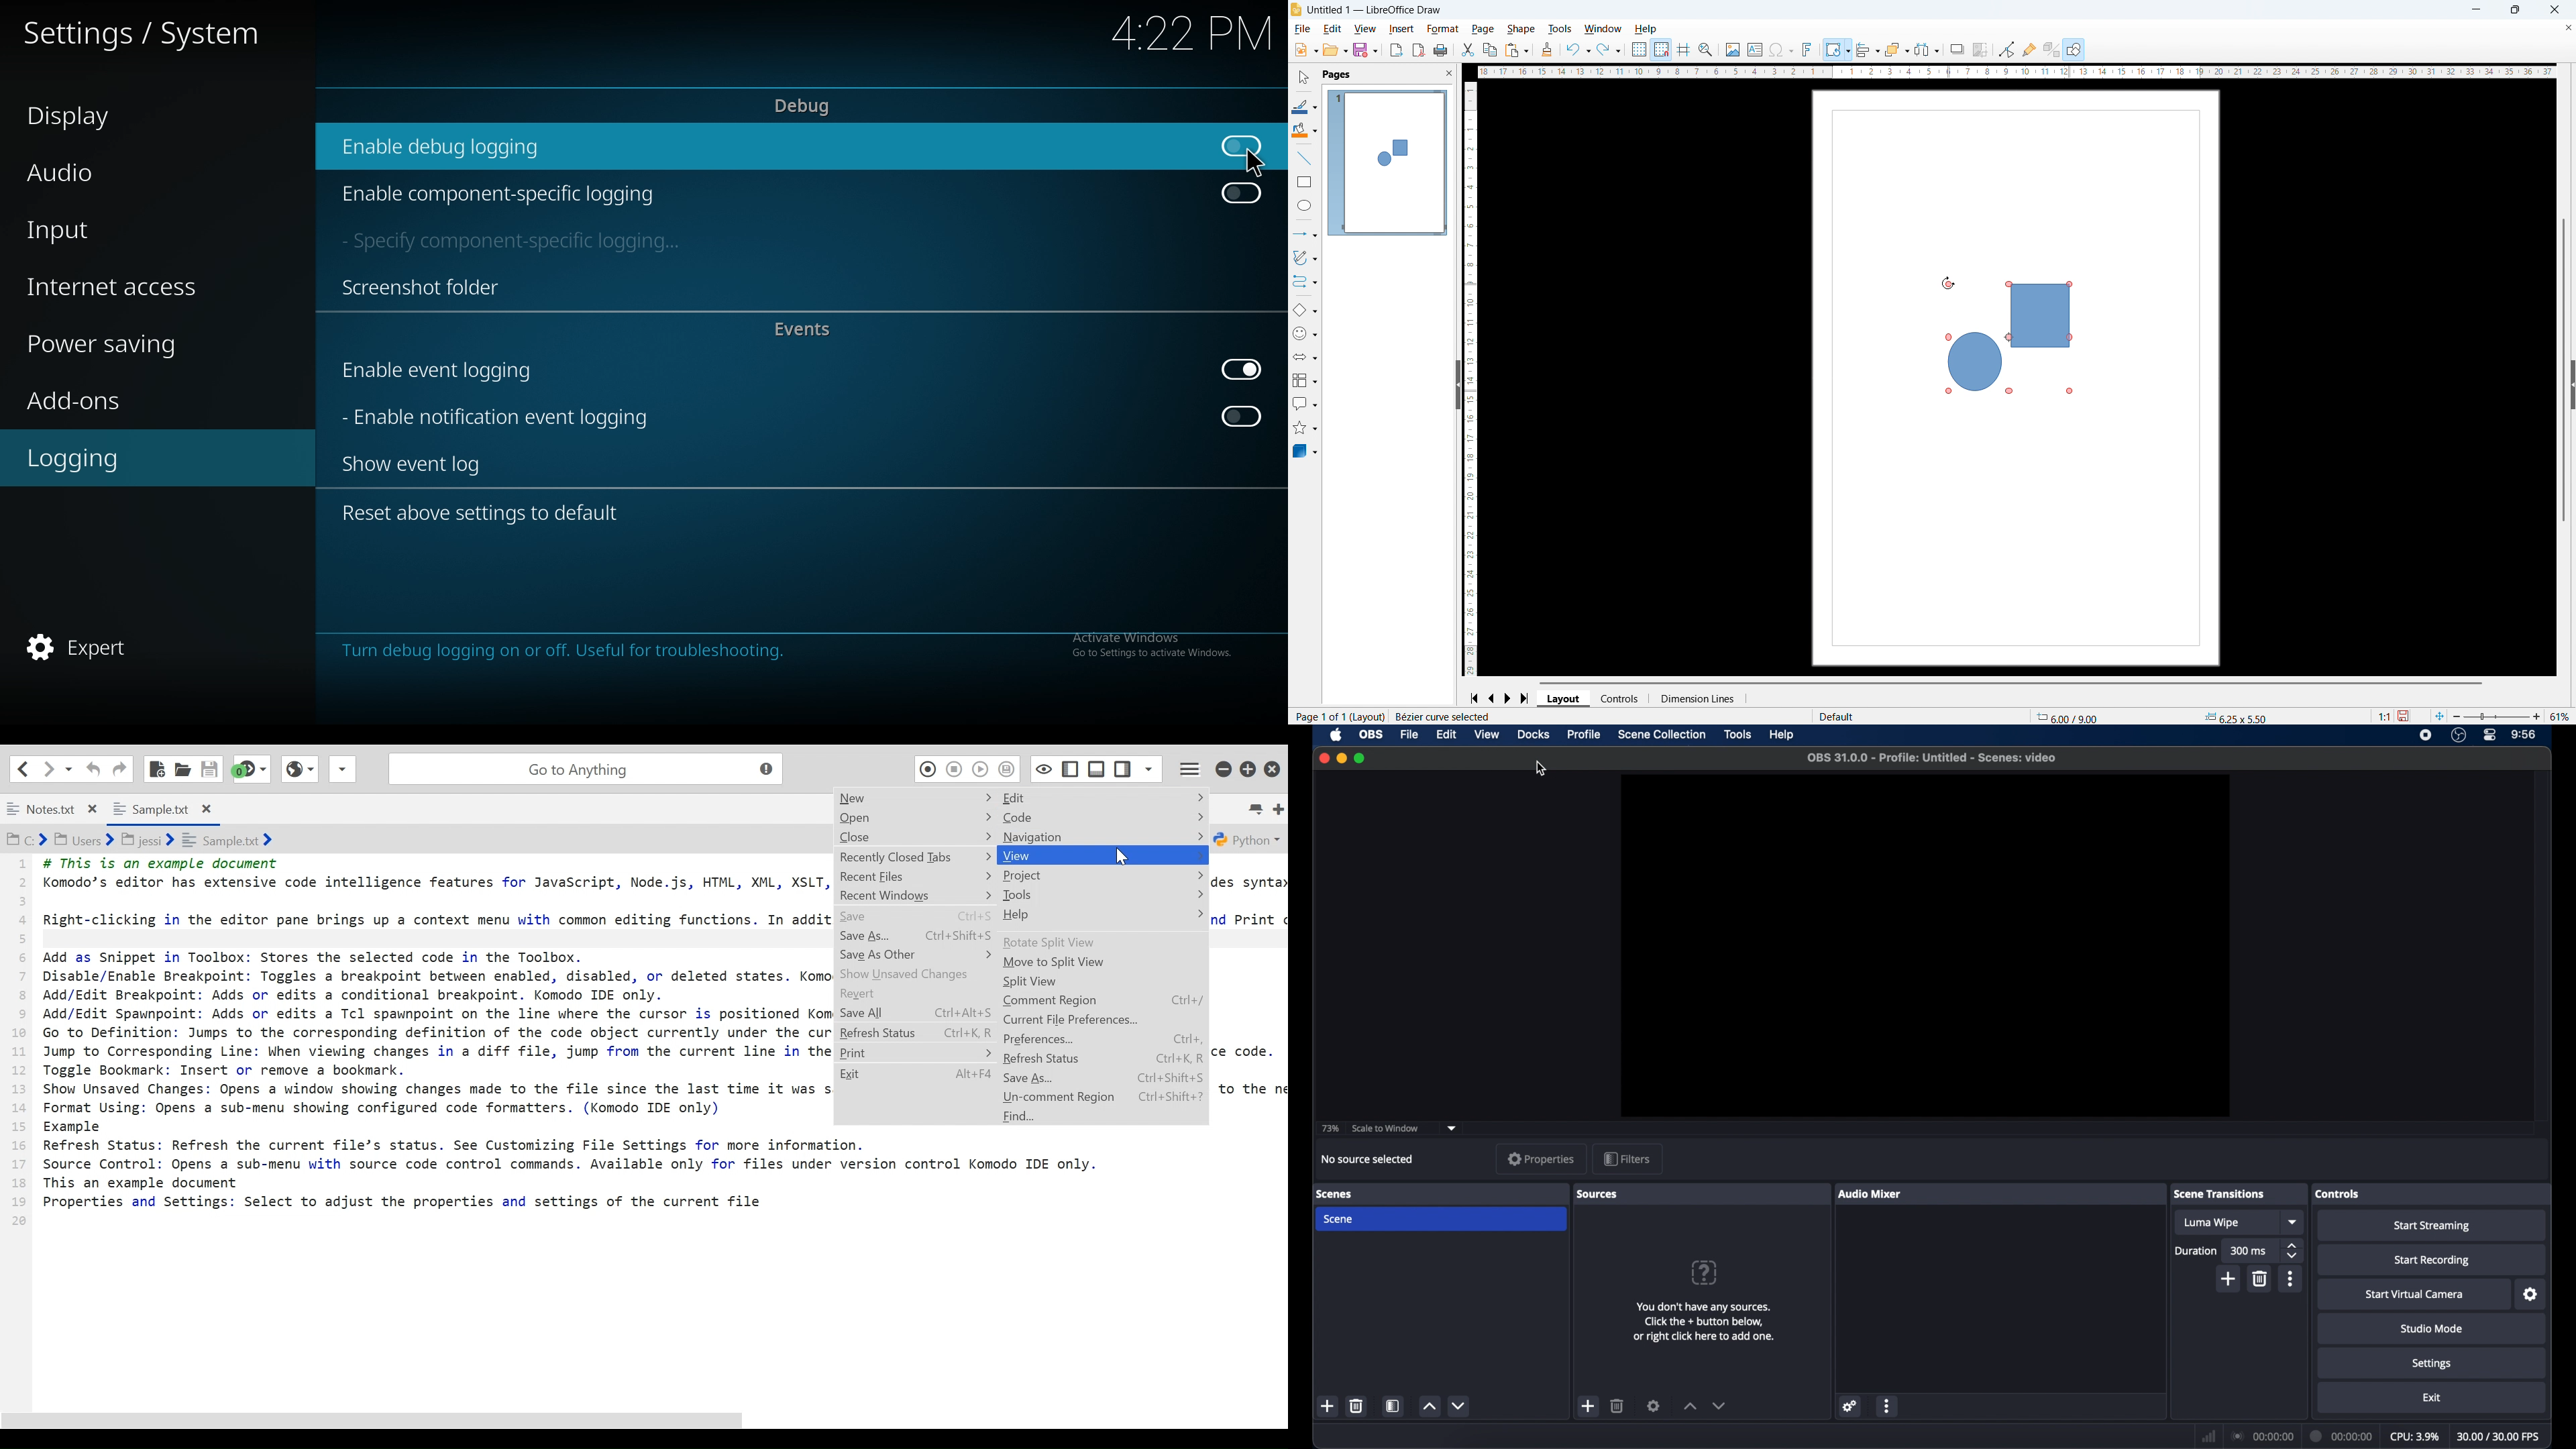 This screenshot has height=1456, width=2576. What do you see at coordinates (1887, 1405) in the screenshot?
I see `more options` at bounding box center [1887, 1405].